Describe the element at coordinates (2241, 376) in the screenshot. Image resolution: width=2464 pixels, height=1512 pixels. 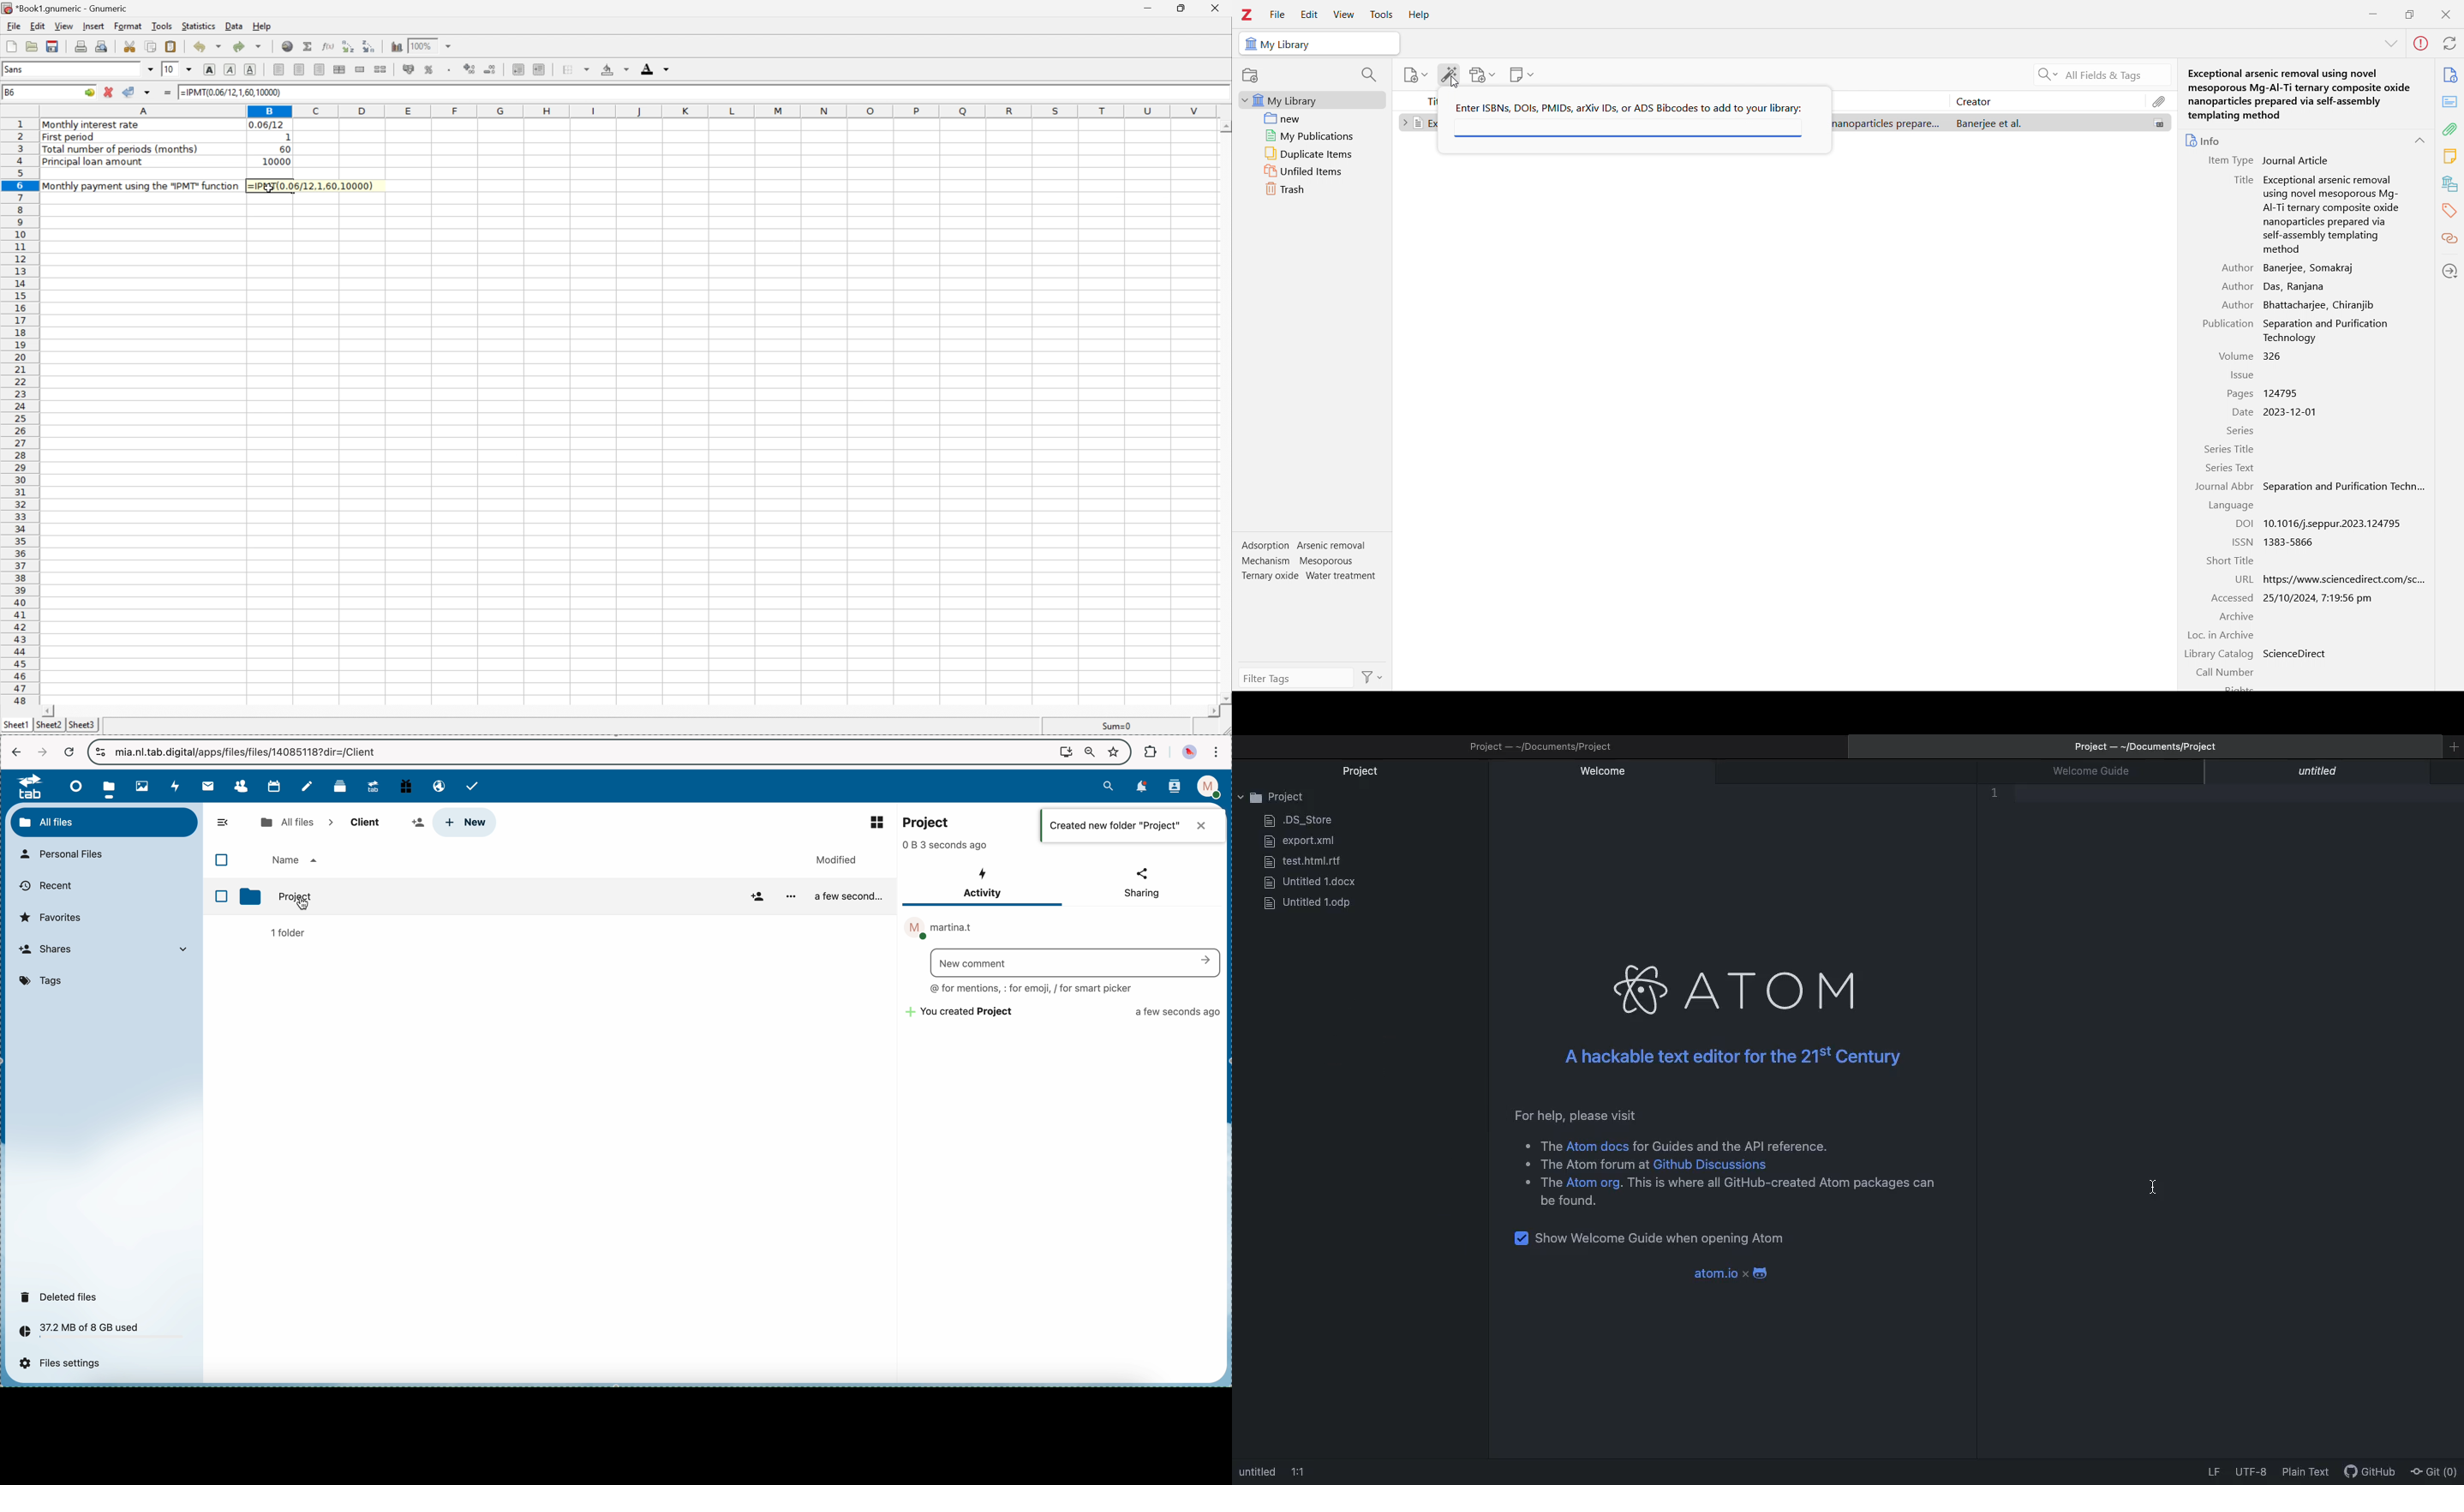
I see `issue` at that location.